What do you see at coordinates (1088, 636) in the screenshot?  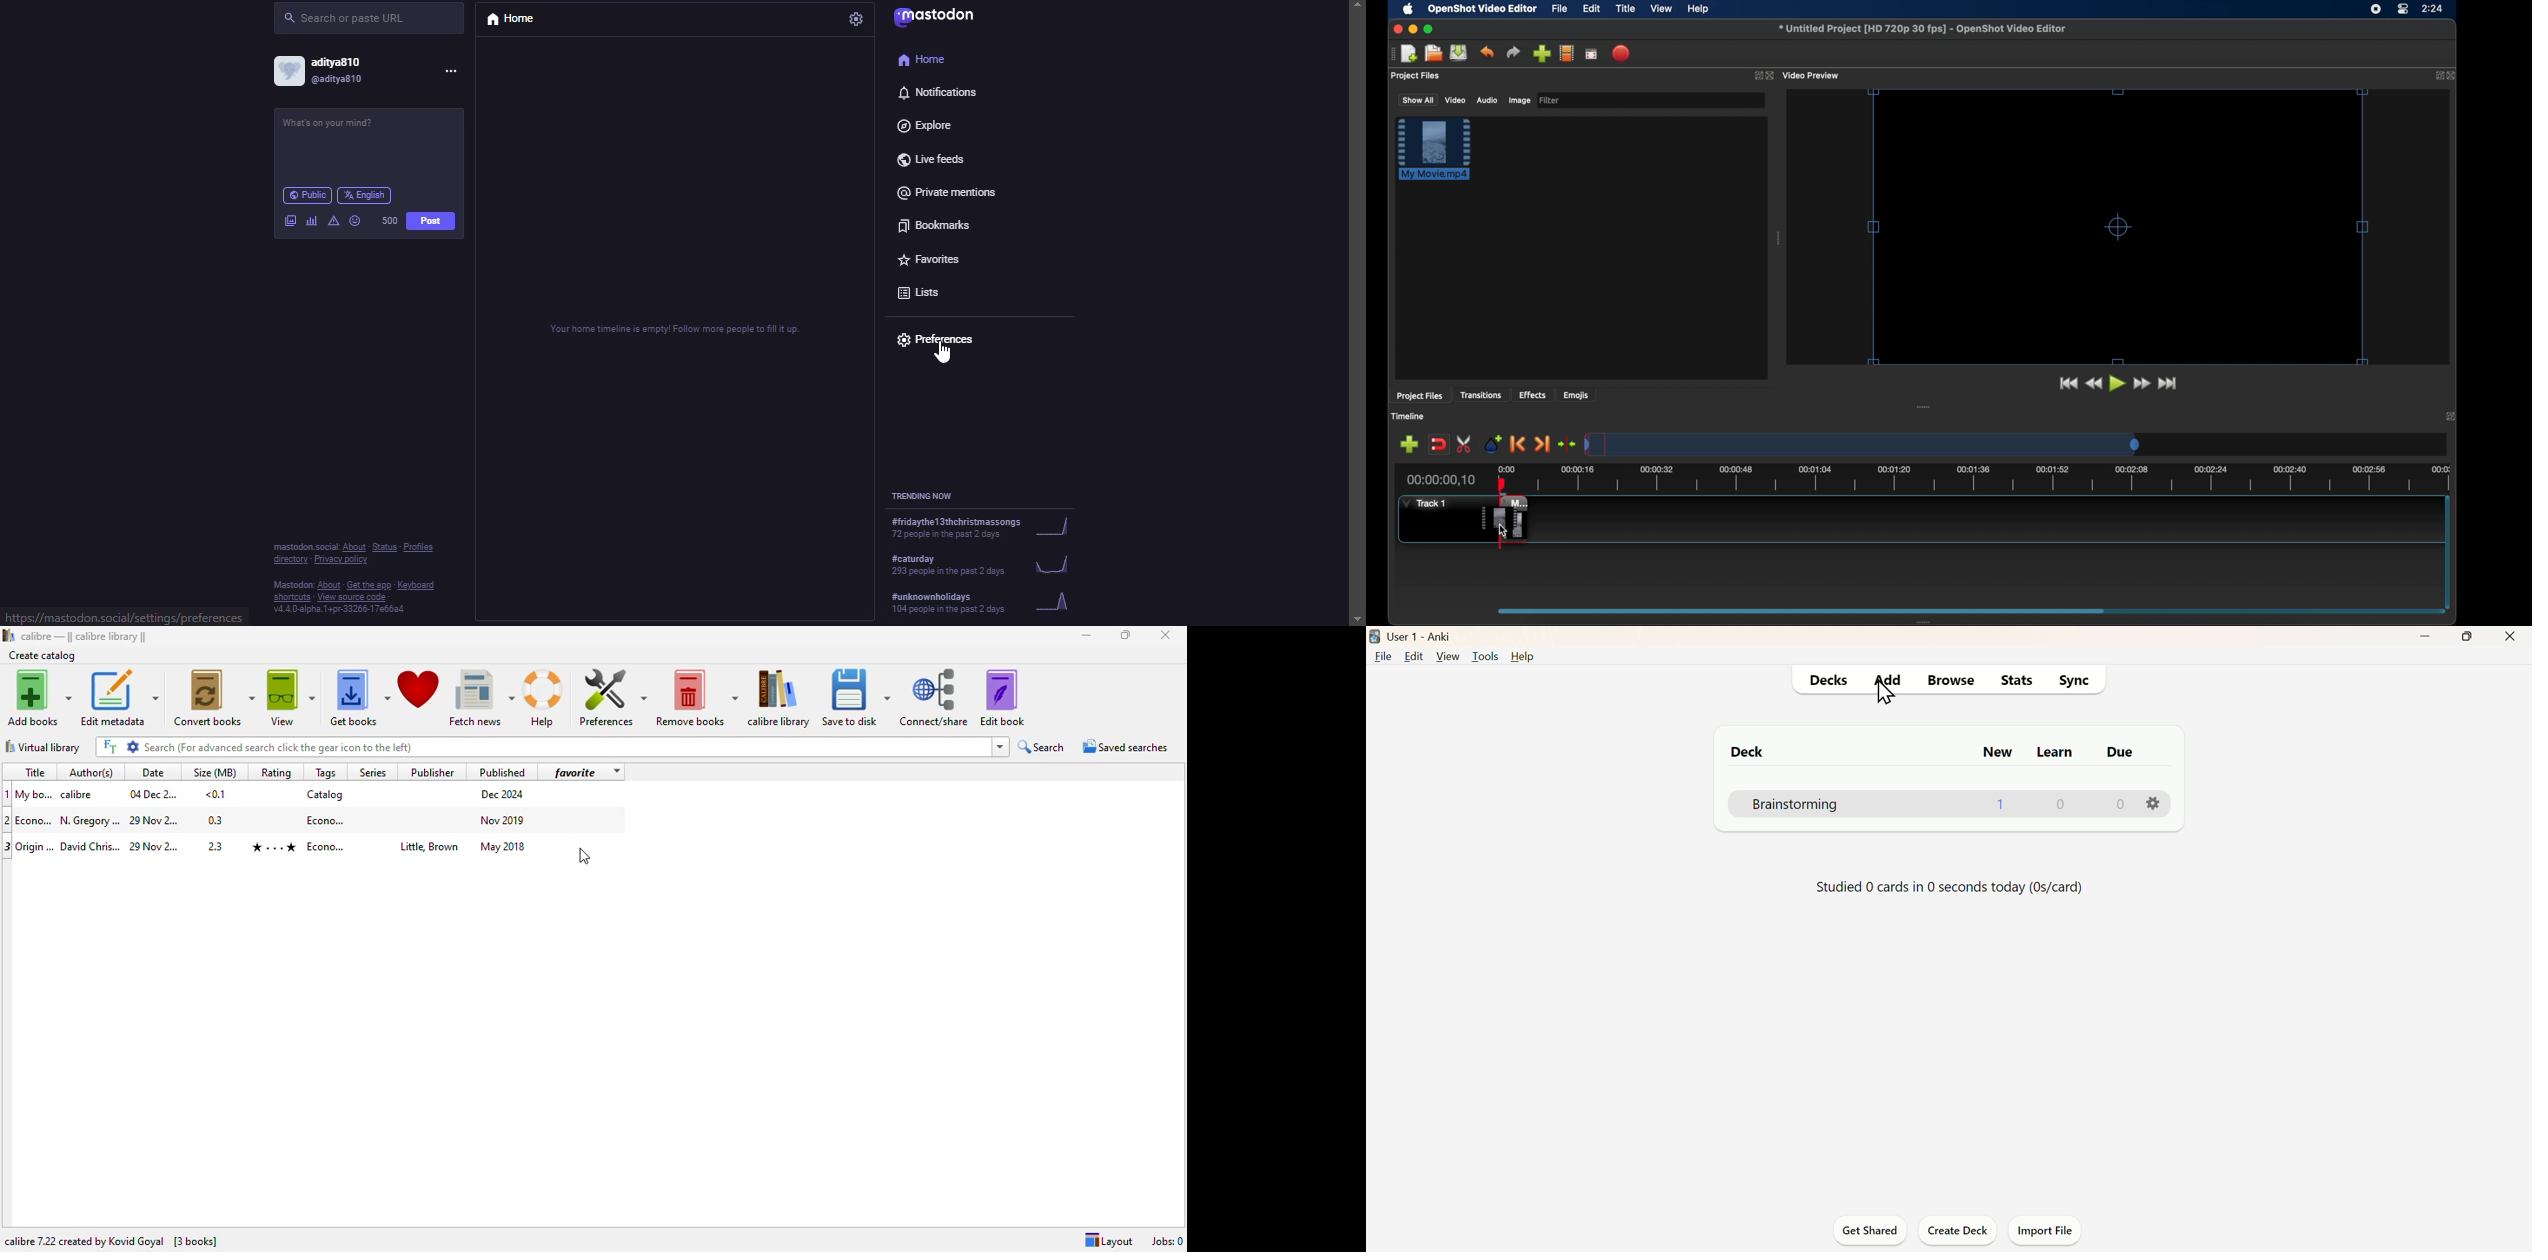 I see `minimize` at bounding box center [1088, 636].